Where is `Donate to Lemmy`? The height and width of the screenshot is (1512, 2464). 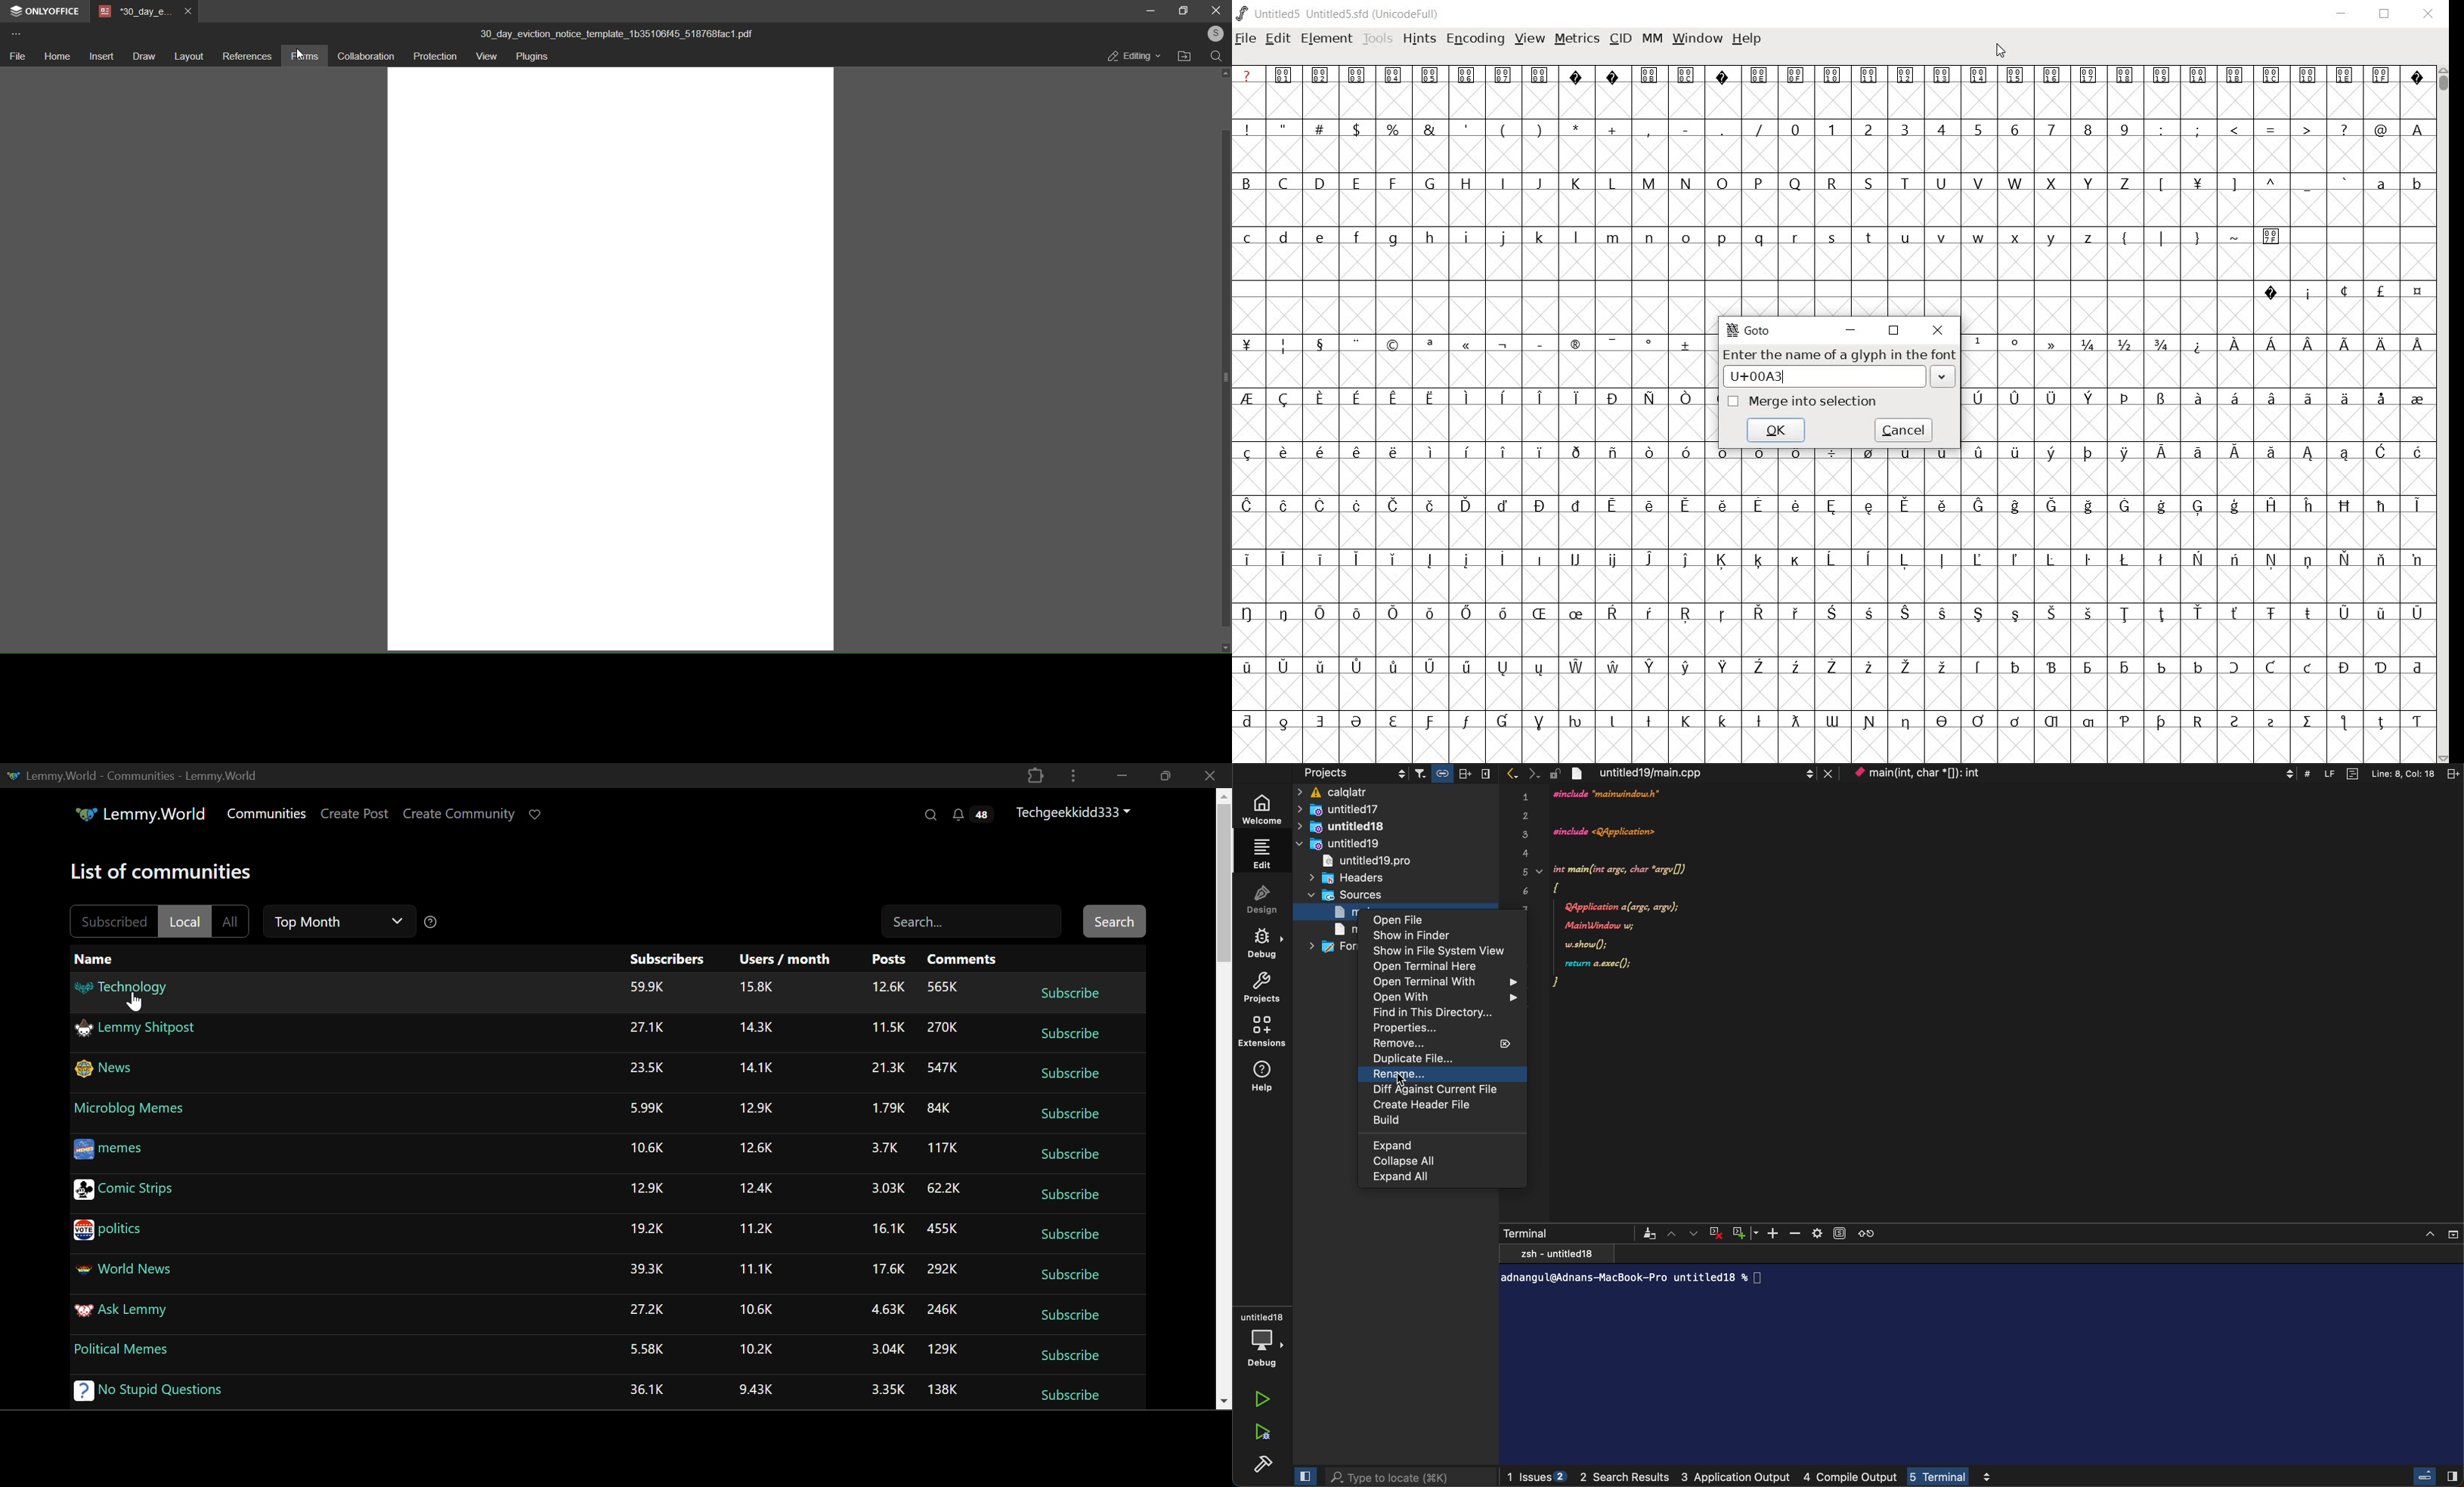
Donate to Lemmy is located at coordinates (536, 815).